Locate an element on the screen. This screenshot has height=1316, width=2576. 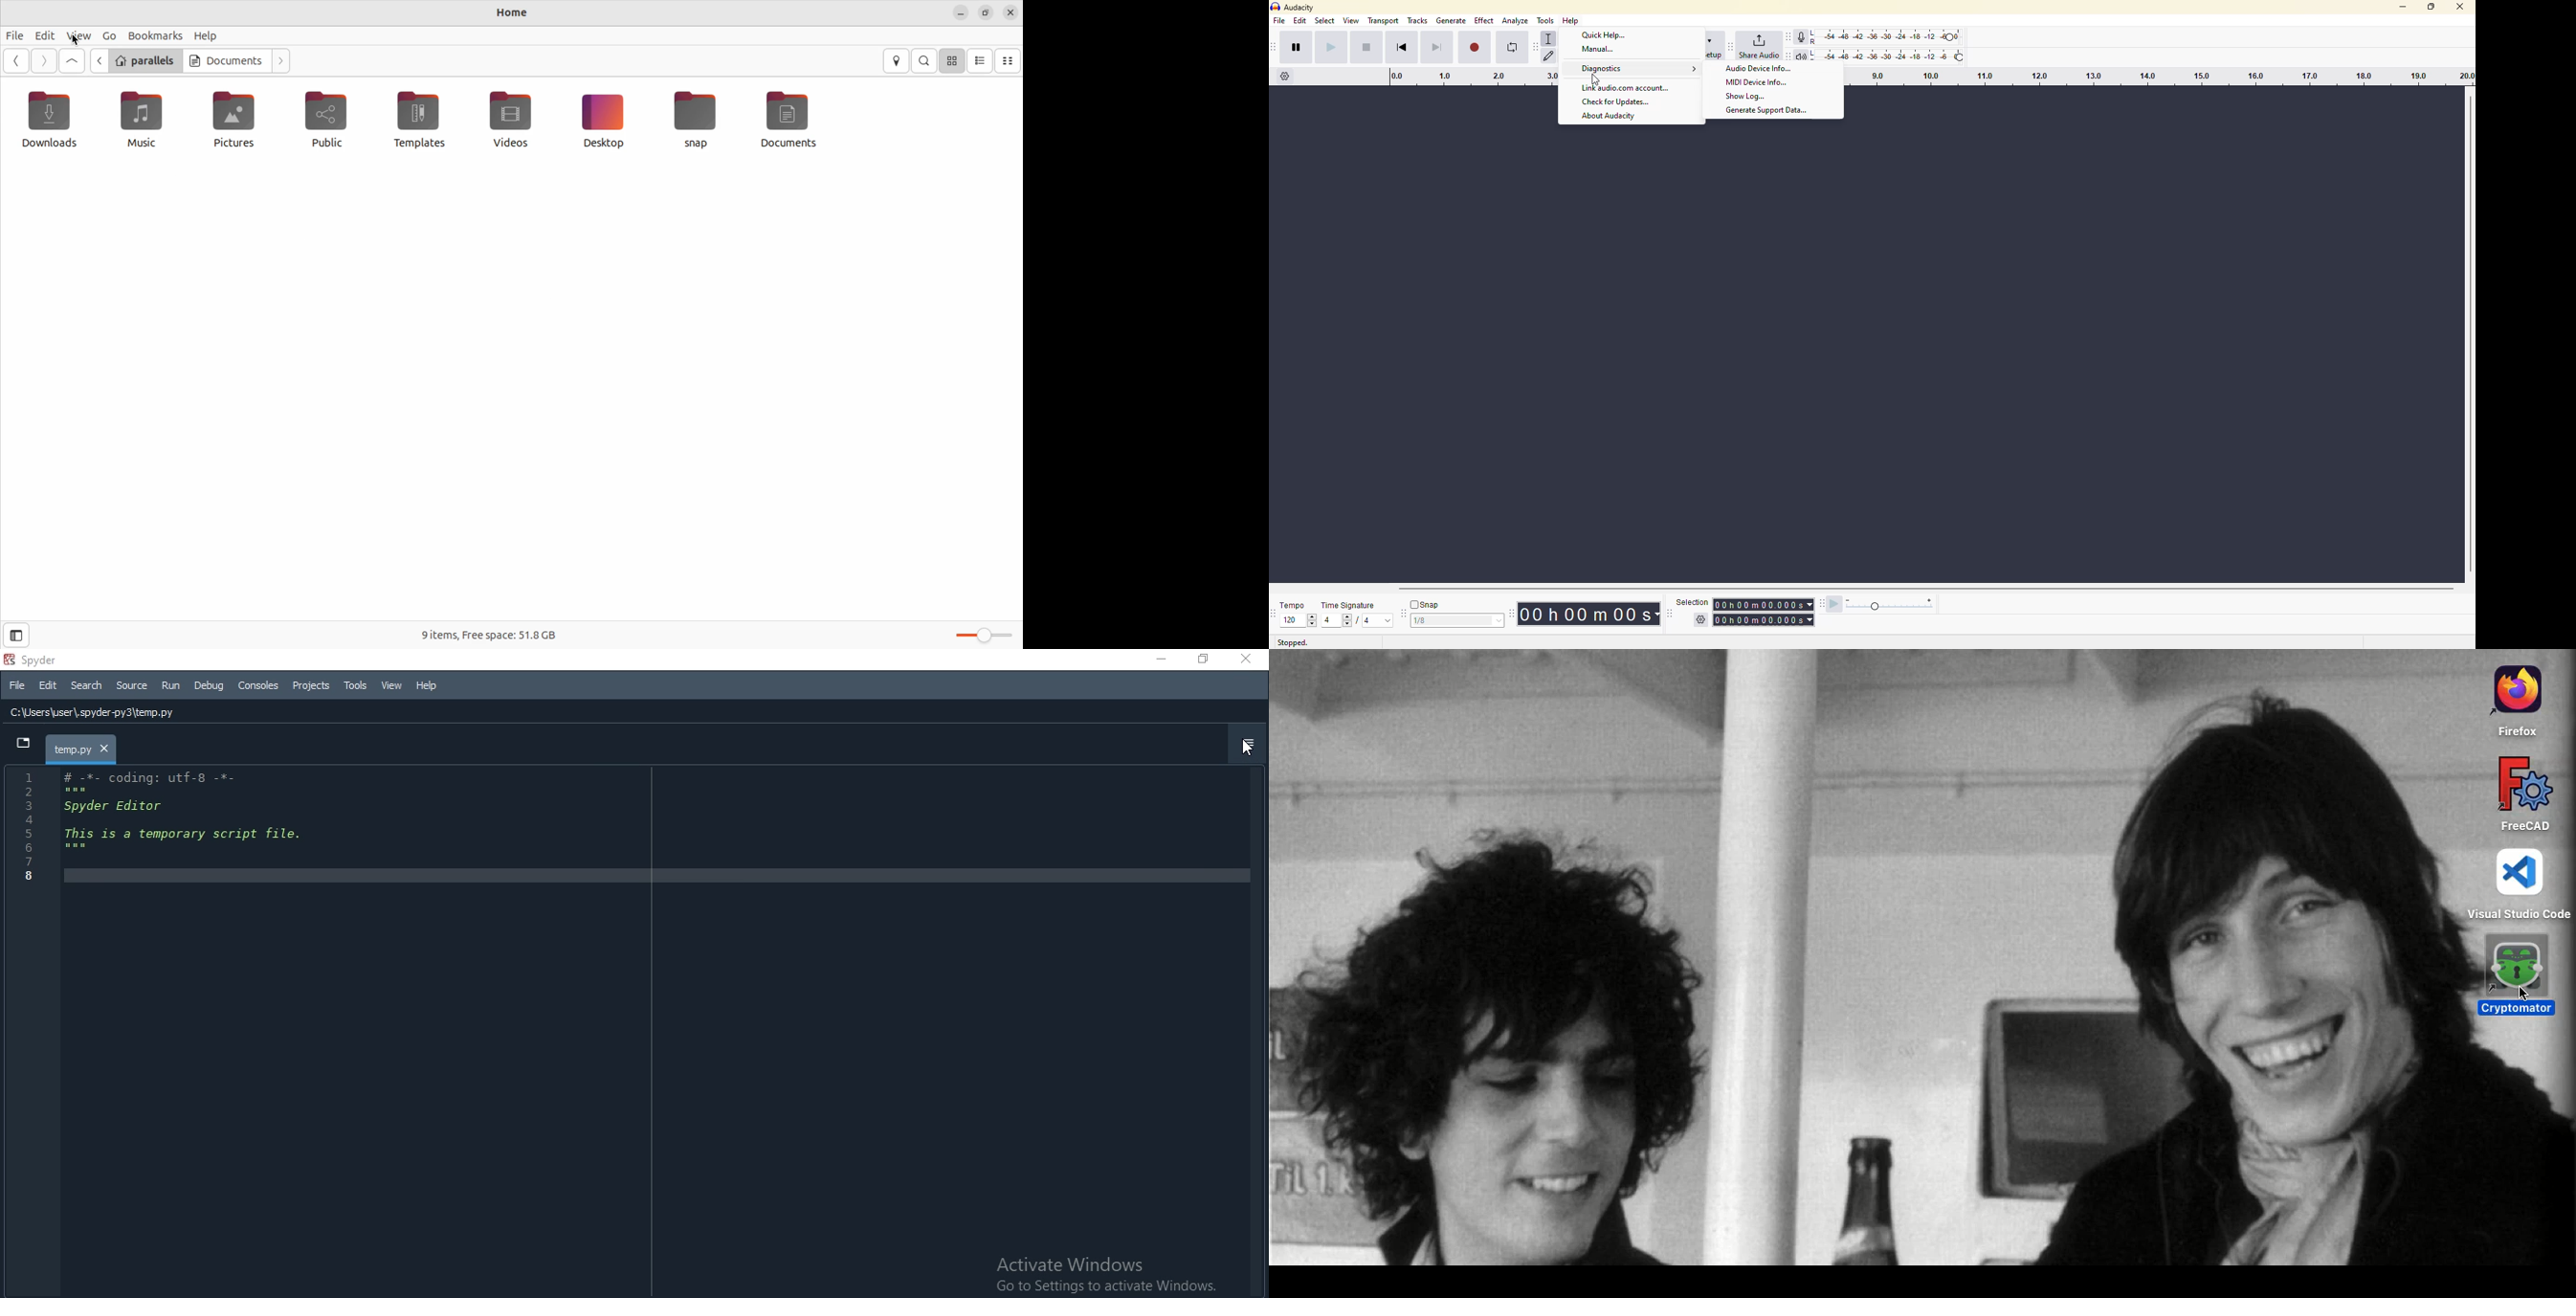
value is located at coordinates (1339, 620).